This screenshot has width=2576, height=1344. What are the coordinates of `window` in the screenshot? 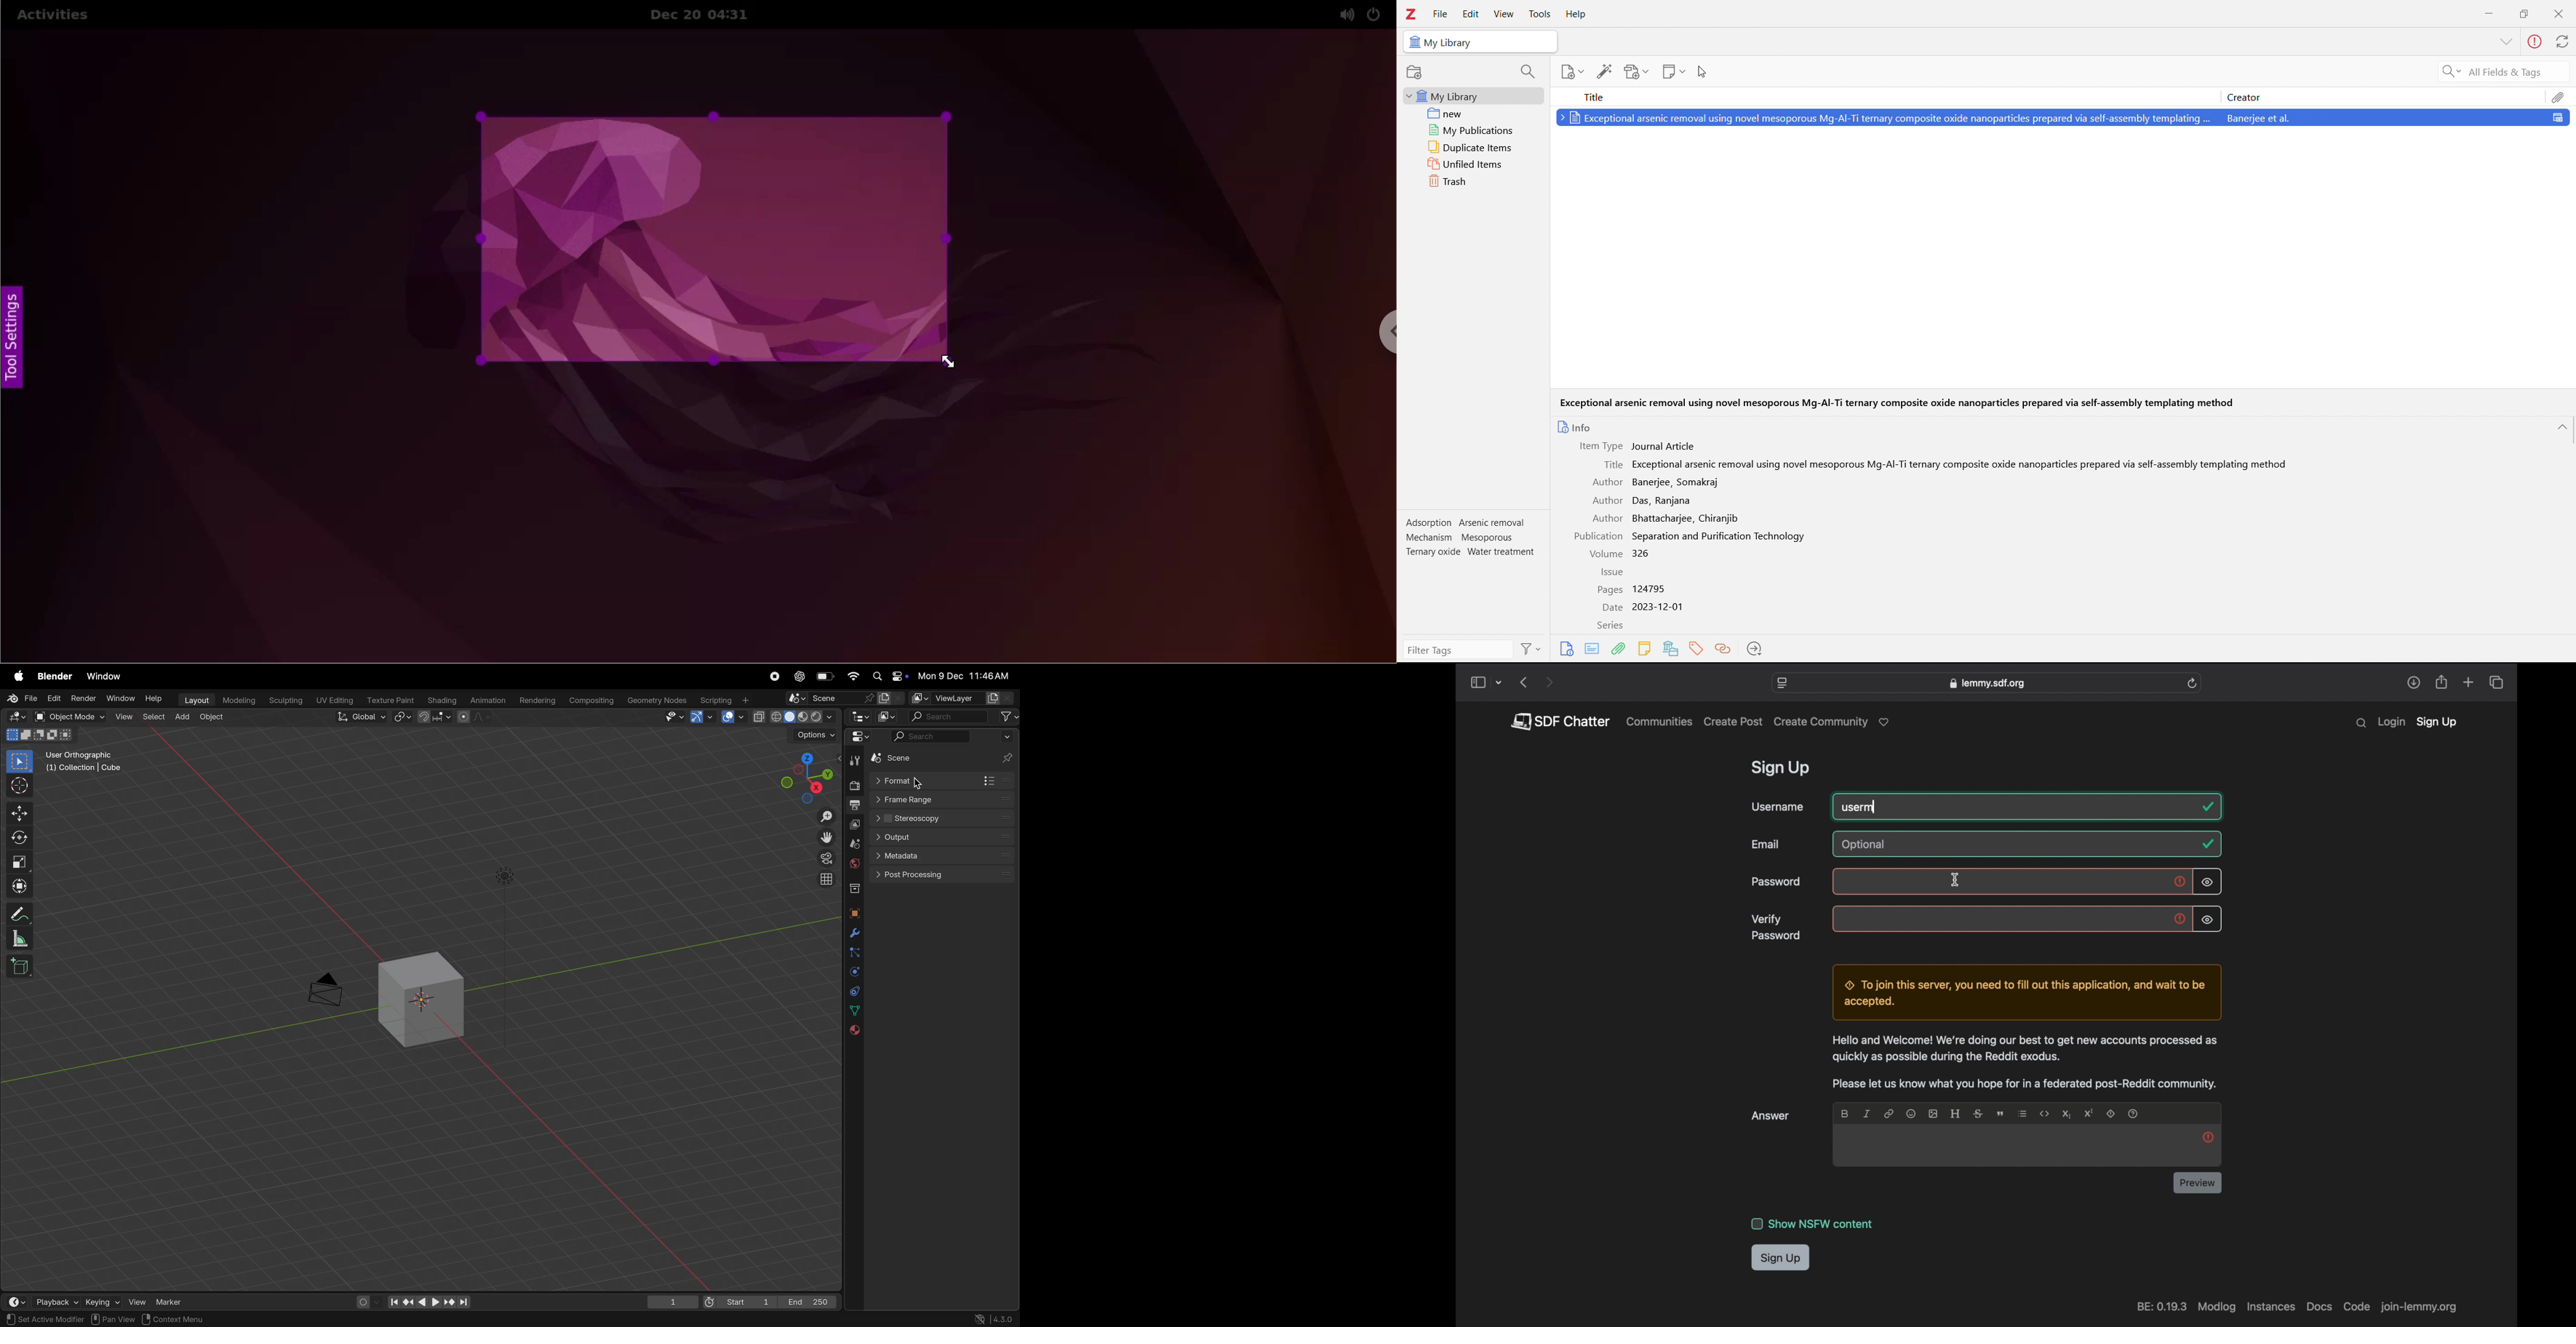 It's located at (103, 676).